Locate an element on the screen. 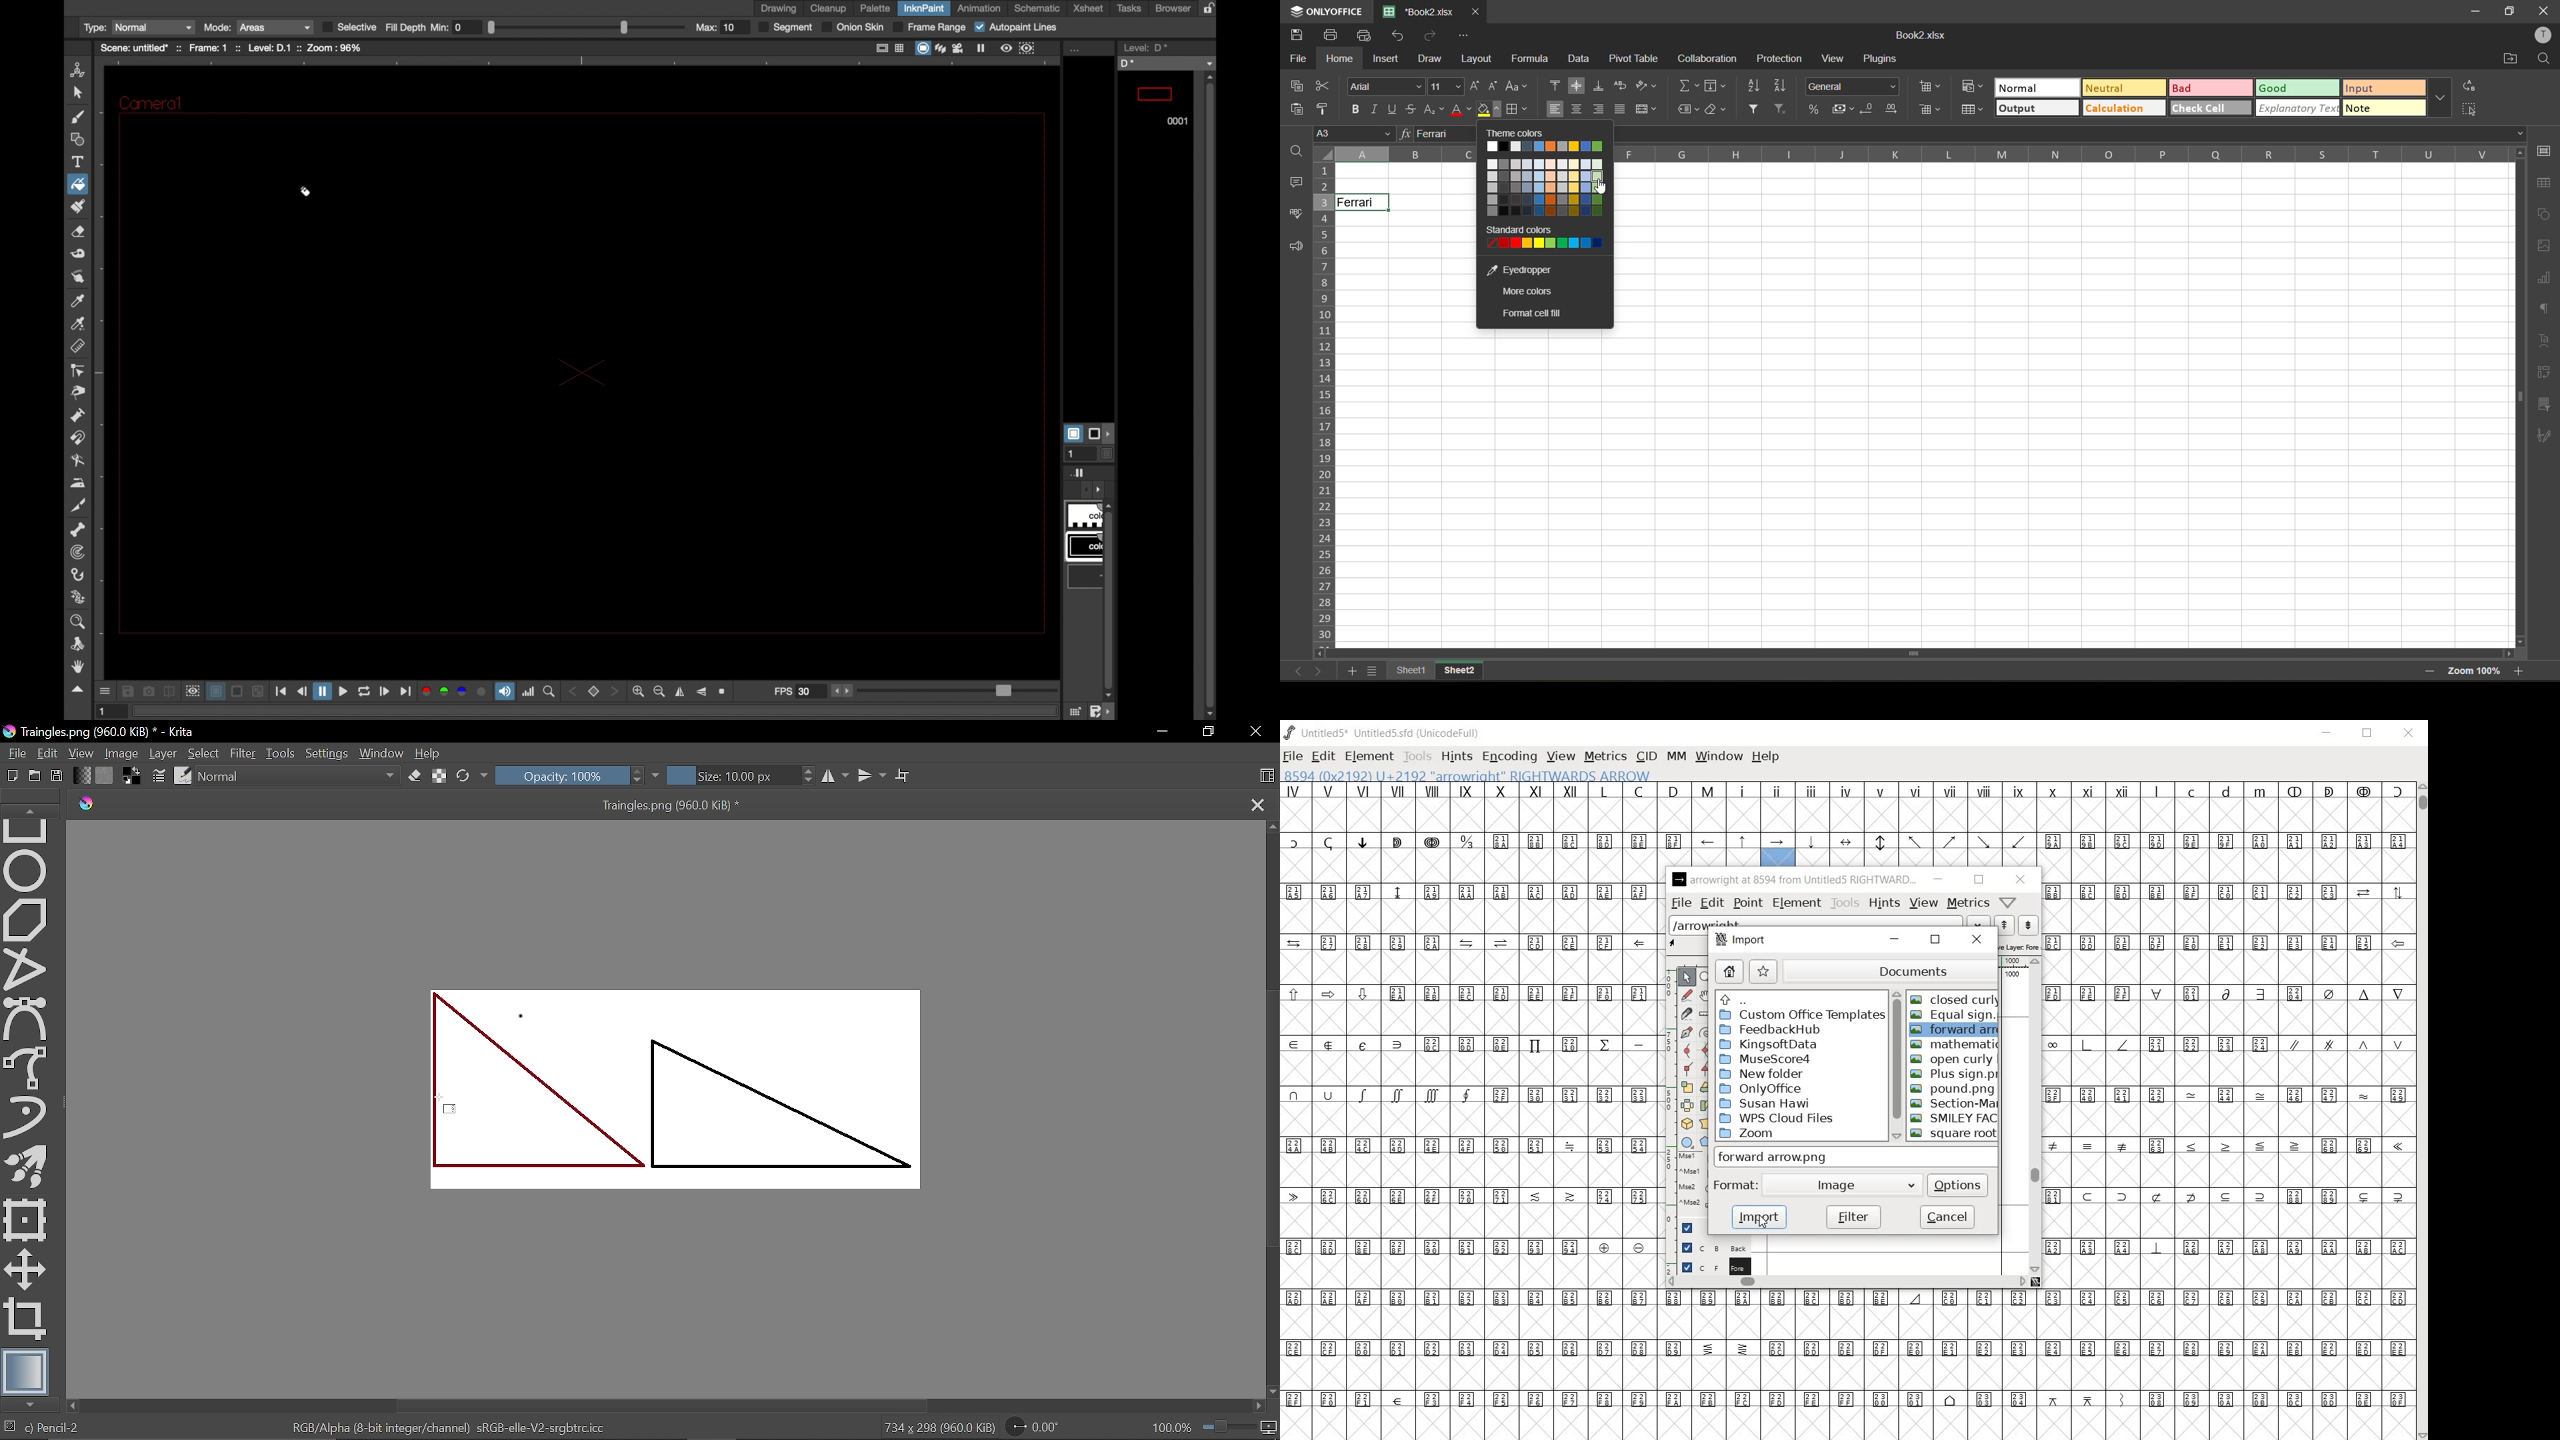 The image size is (2576, 1456). explanatory text is located at coordinates (2297, 110).